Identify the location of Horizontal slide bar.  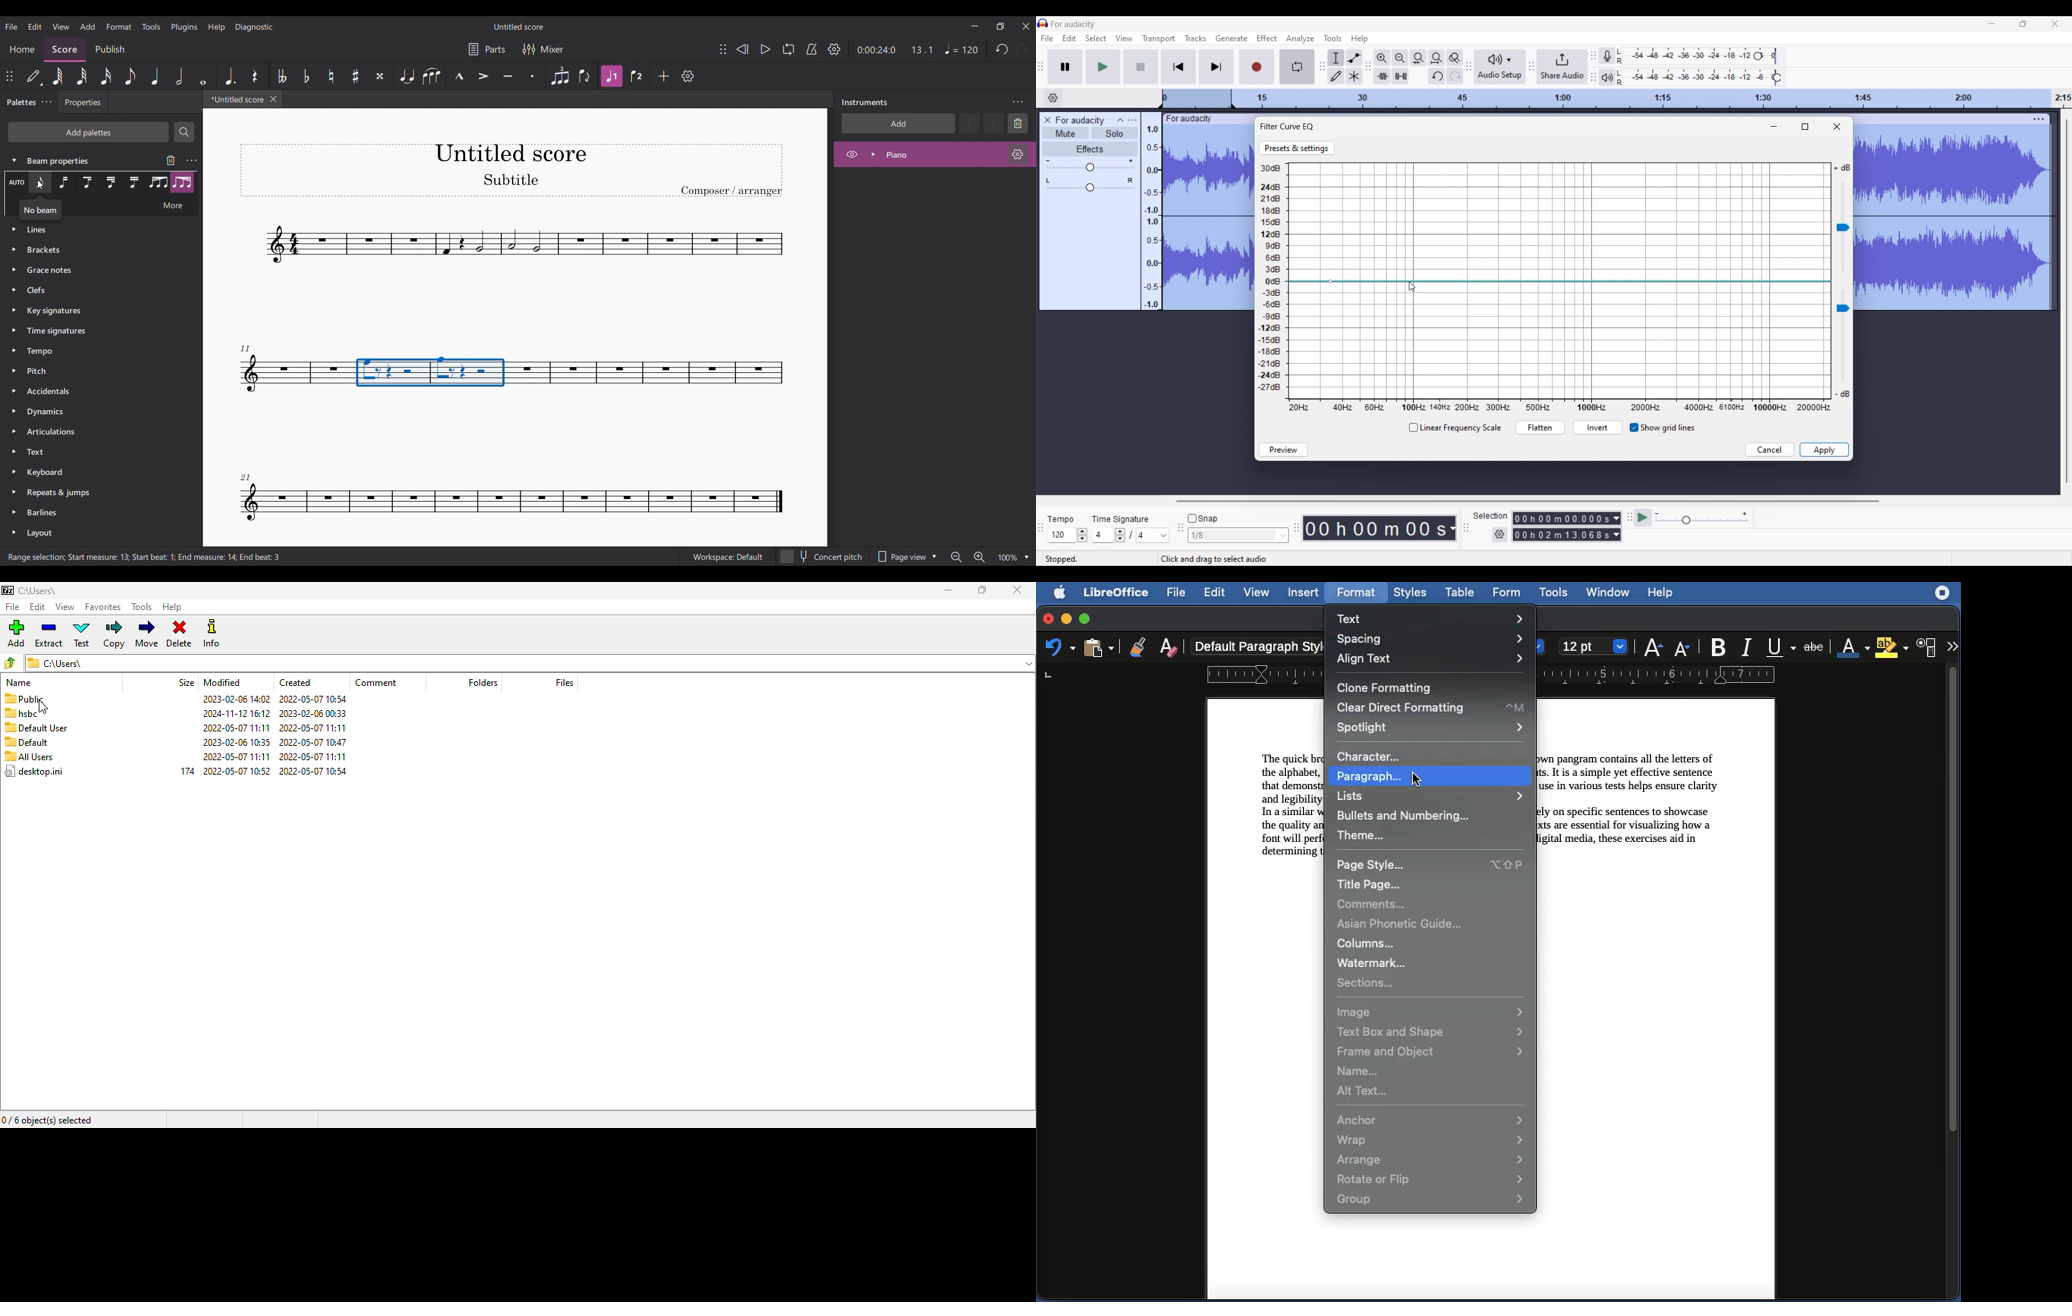
(1528, 502).